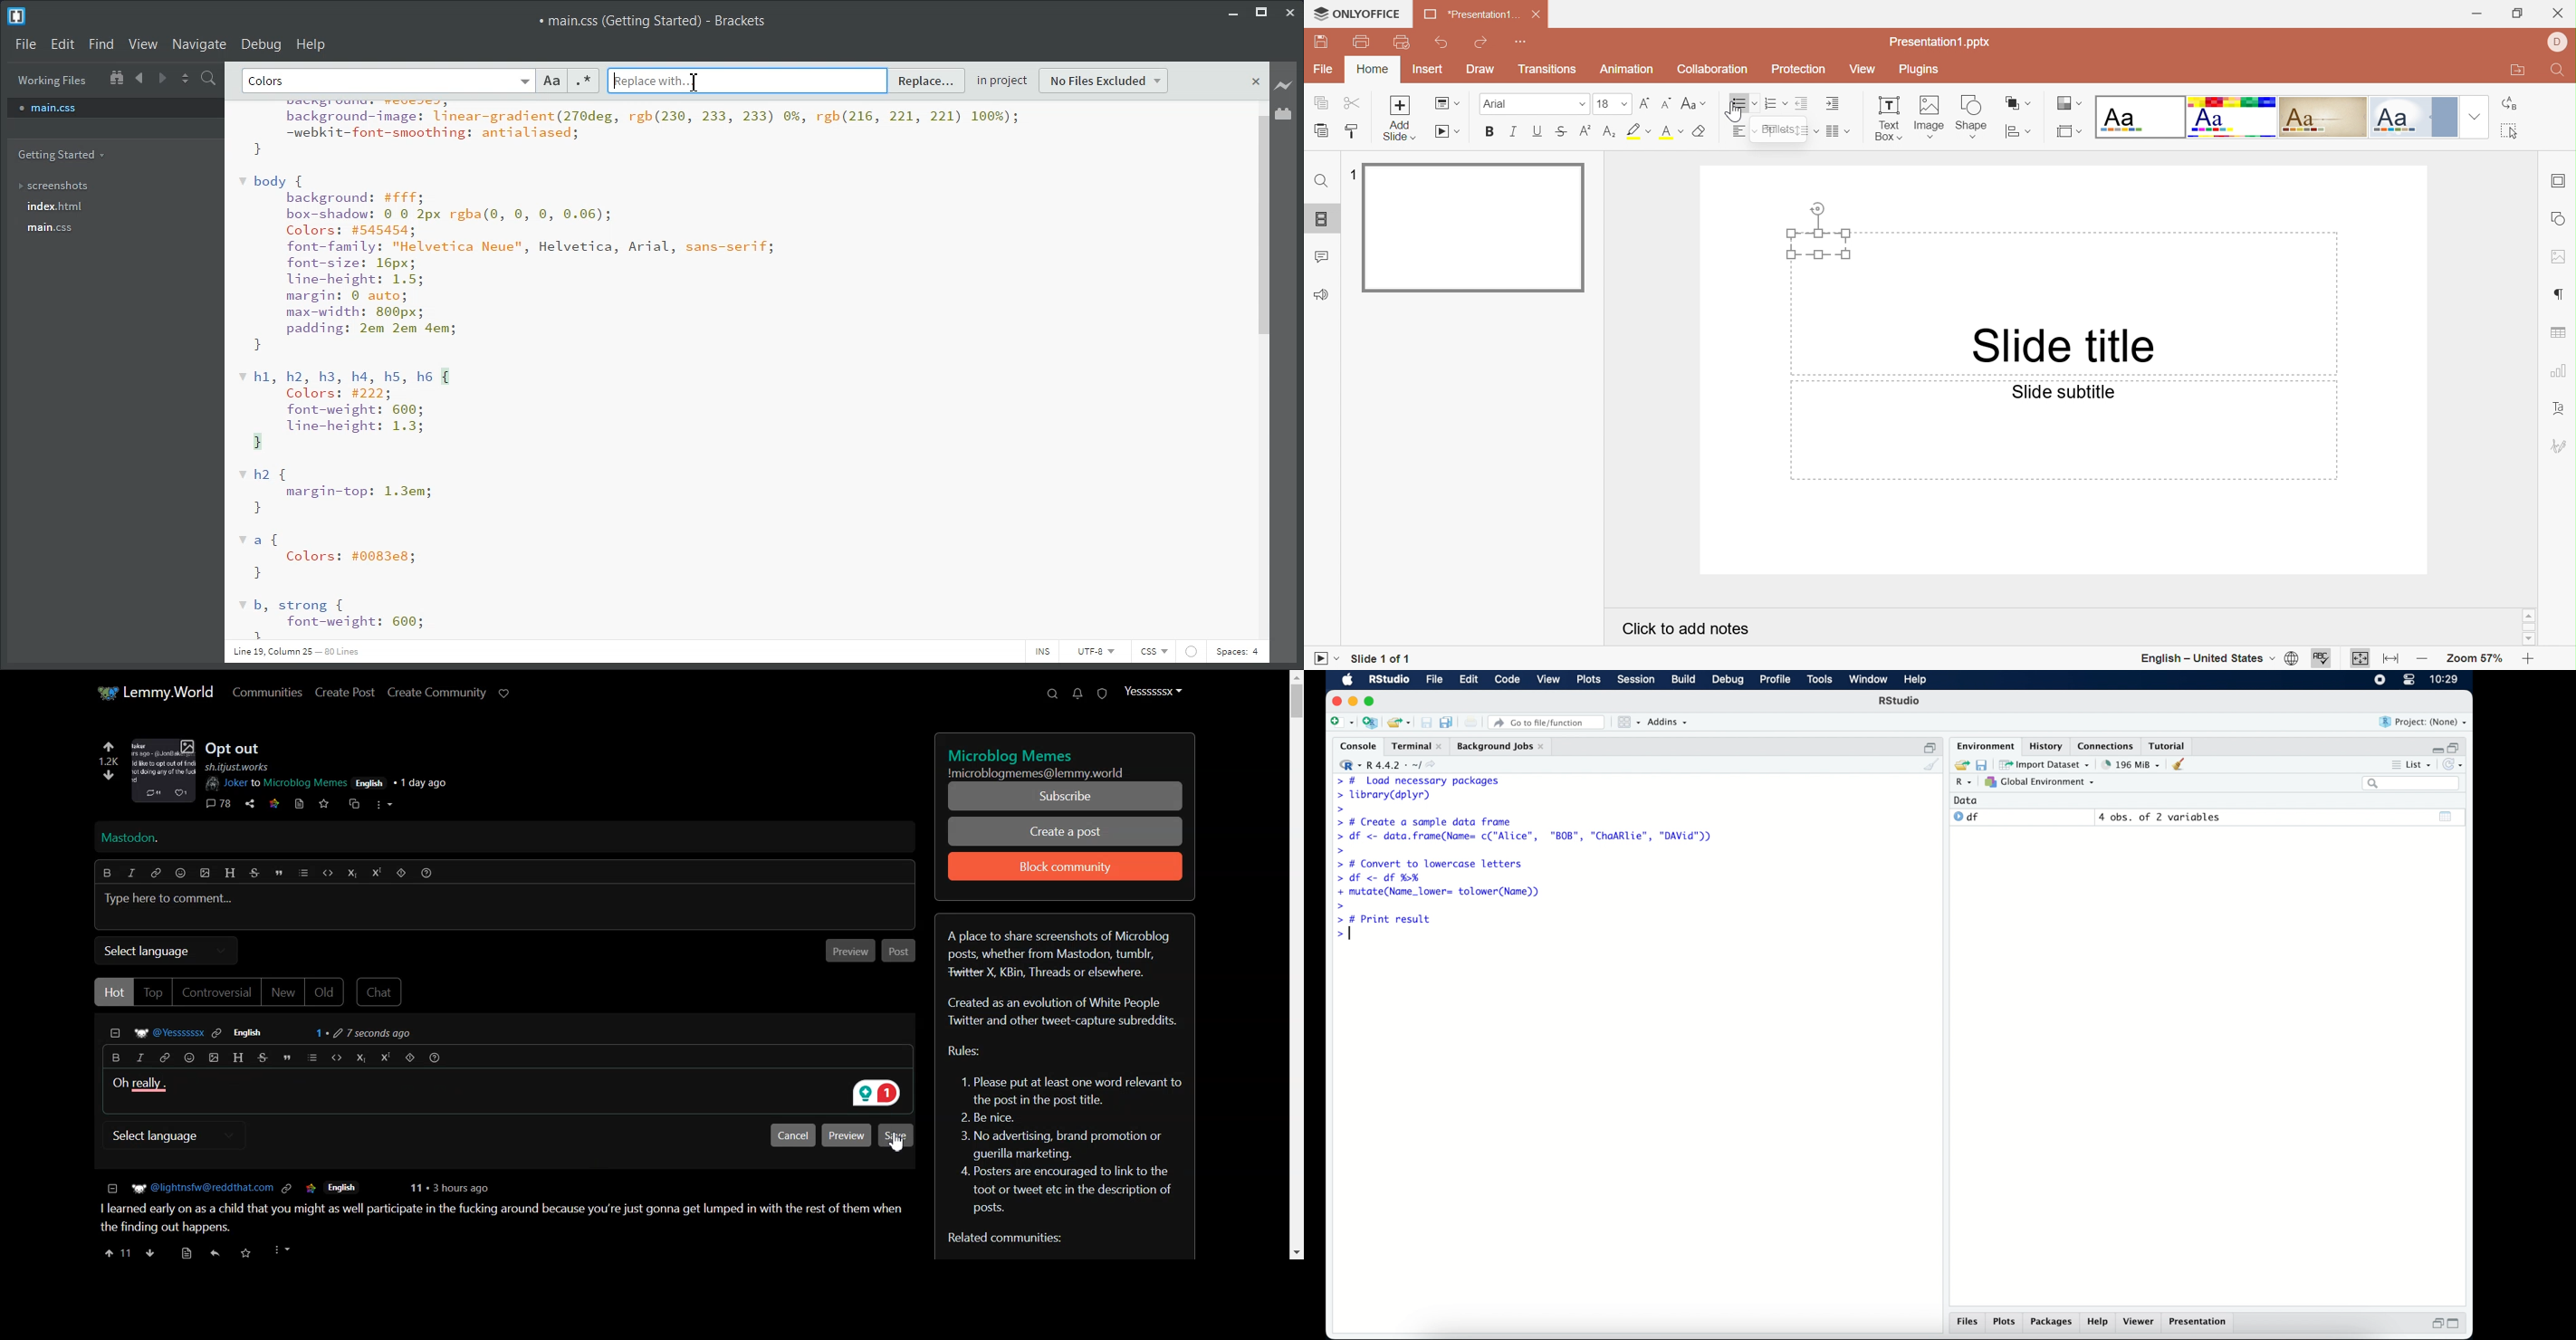  Describe the element at coordinates (2436, 747) in the screenshot. I see `minimize` at that location.